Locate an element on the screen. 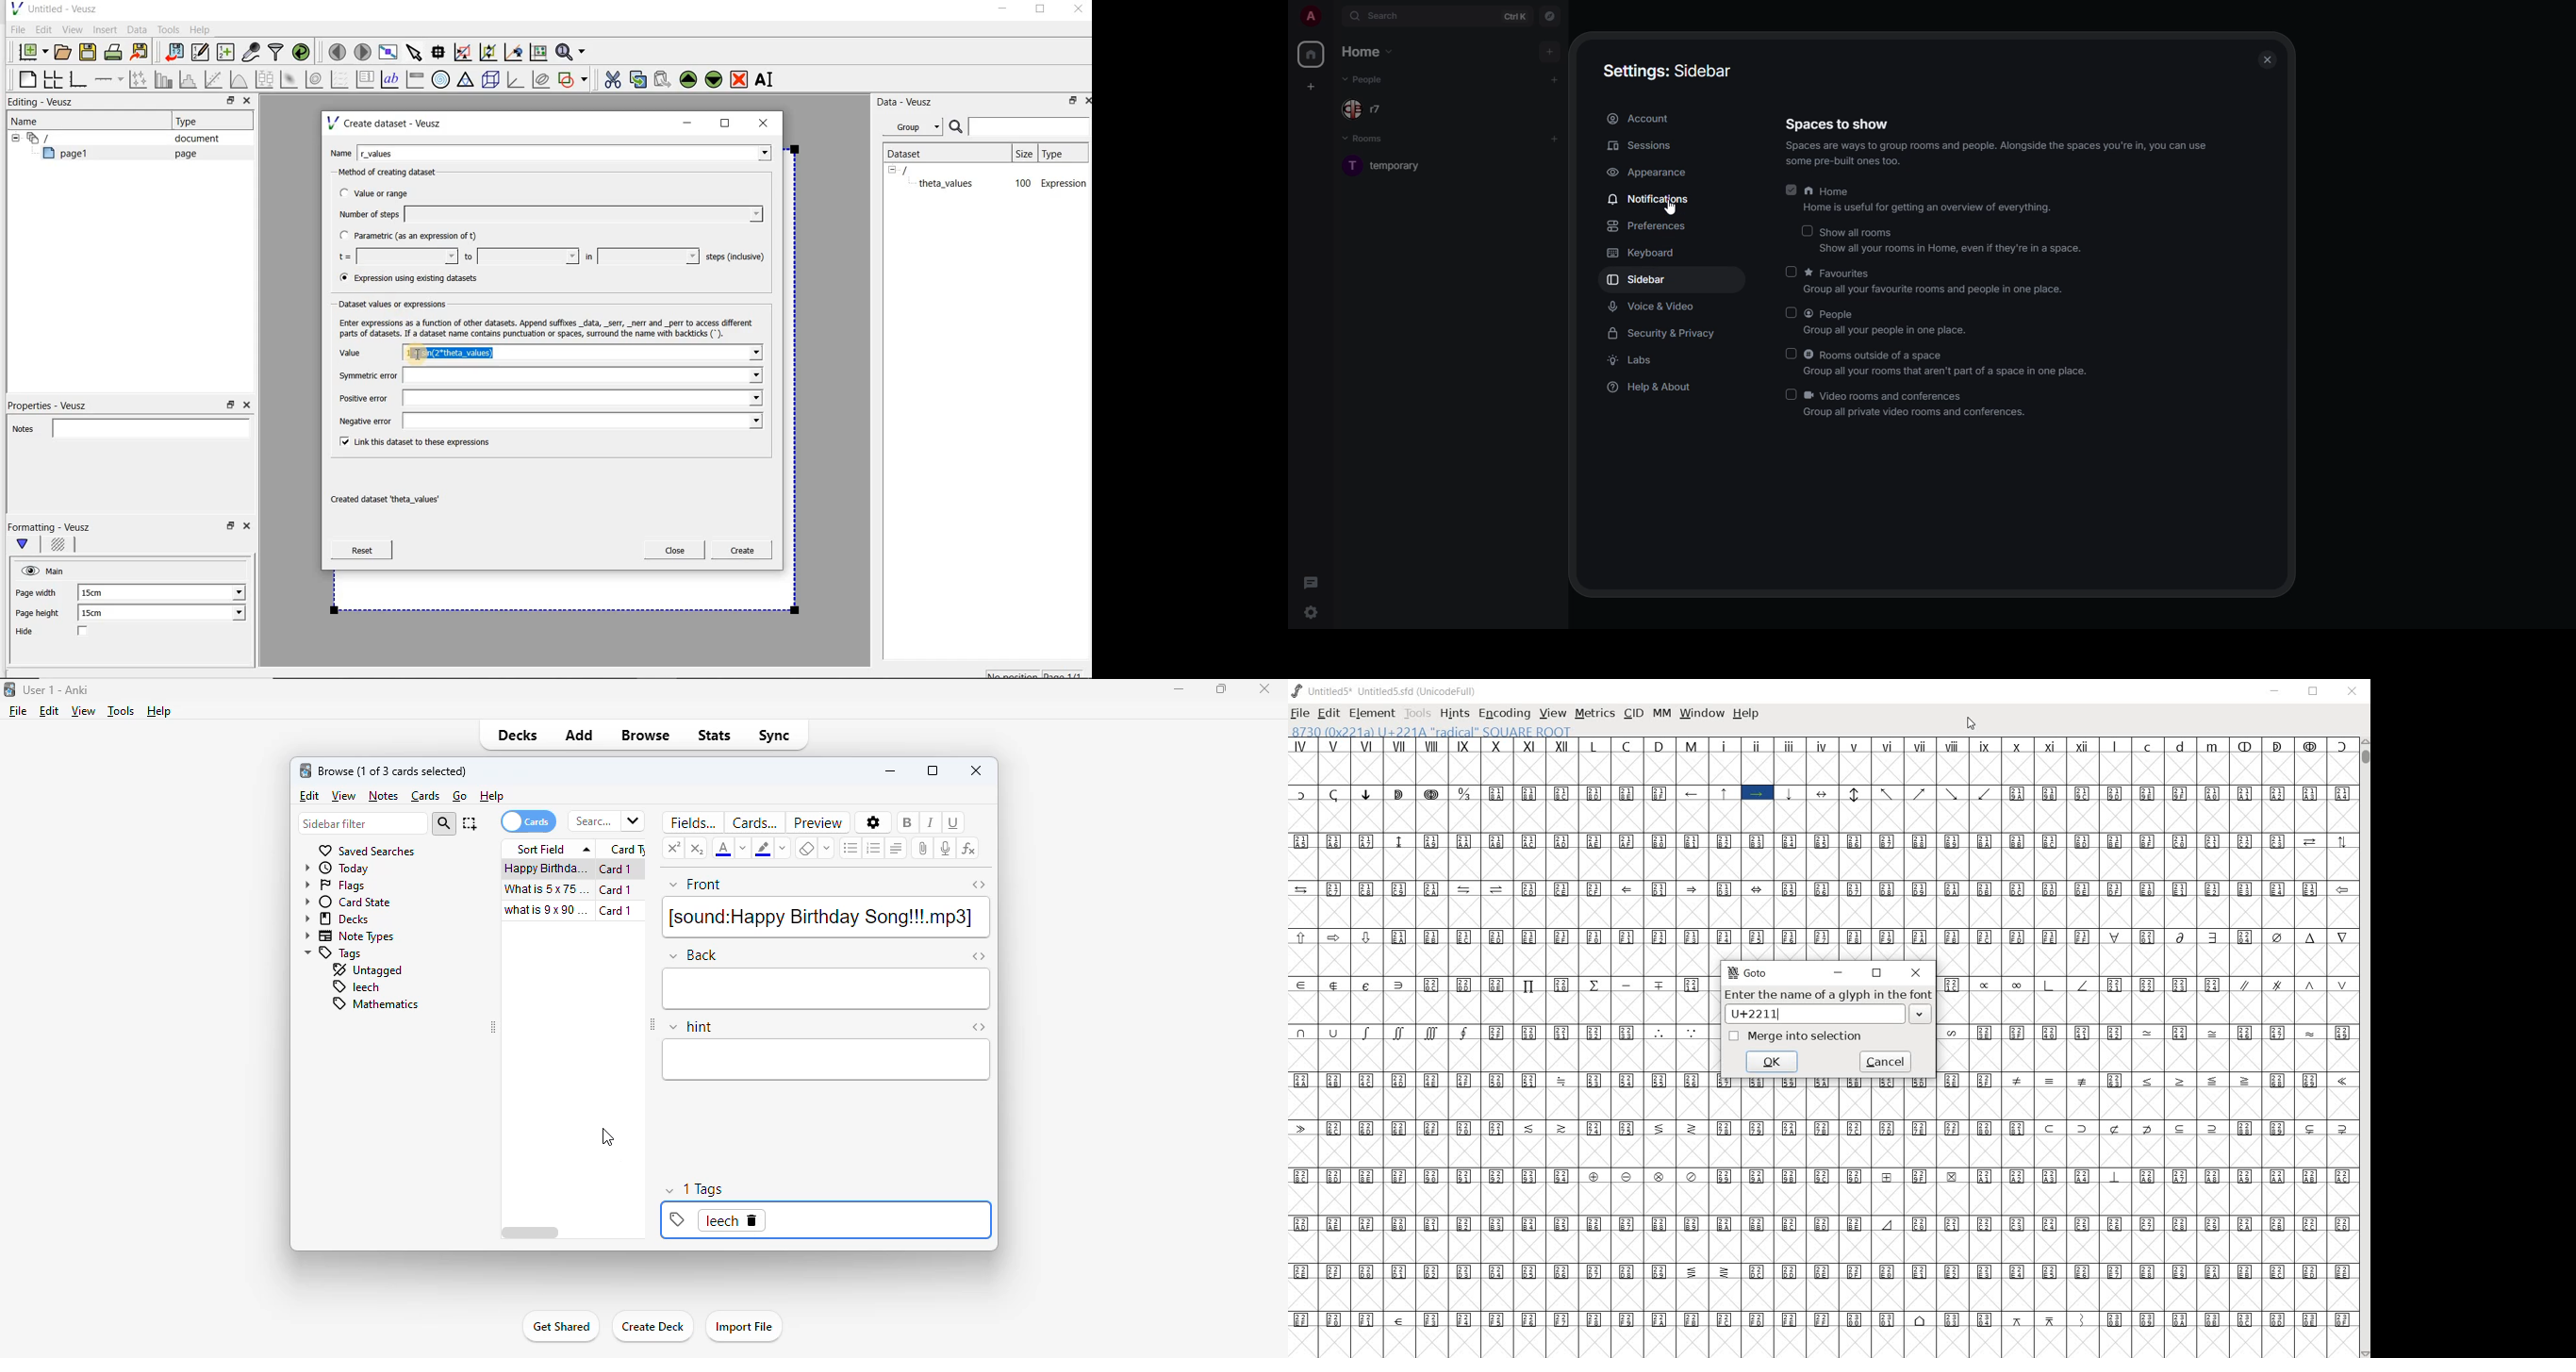 The height and width of the screenshot is (1372, 2576). Method of creating dataset: is located at coordinates (397, 172).